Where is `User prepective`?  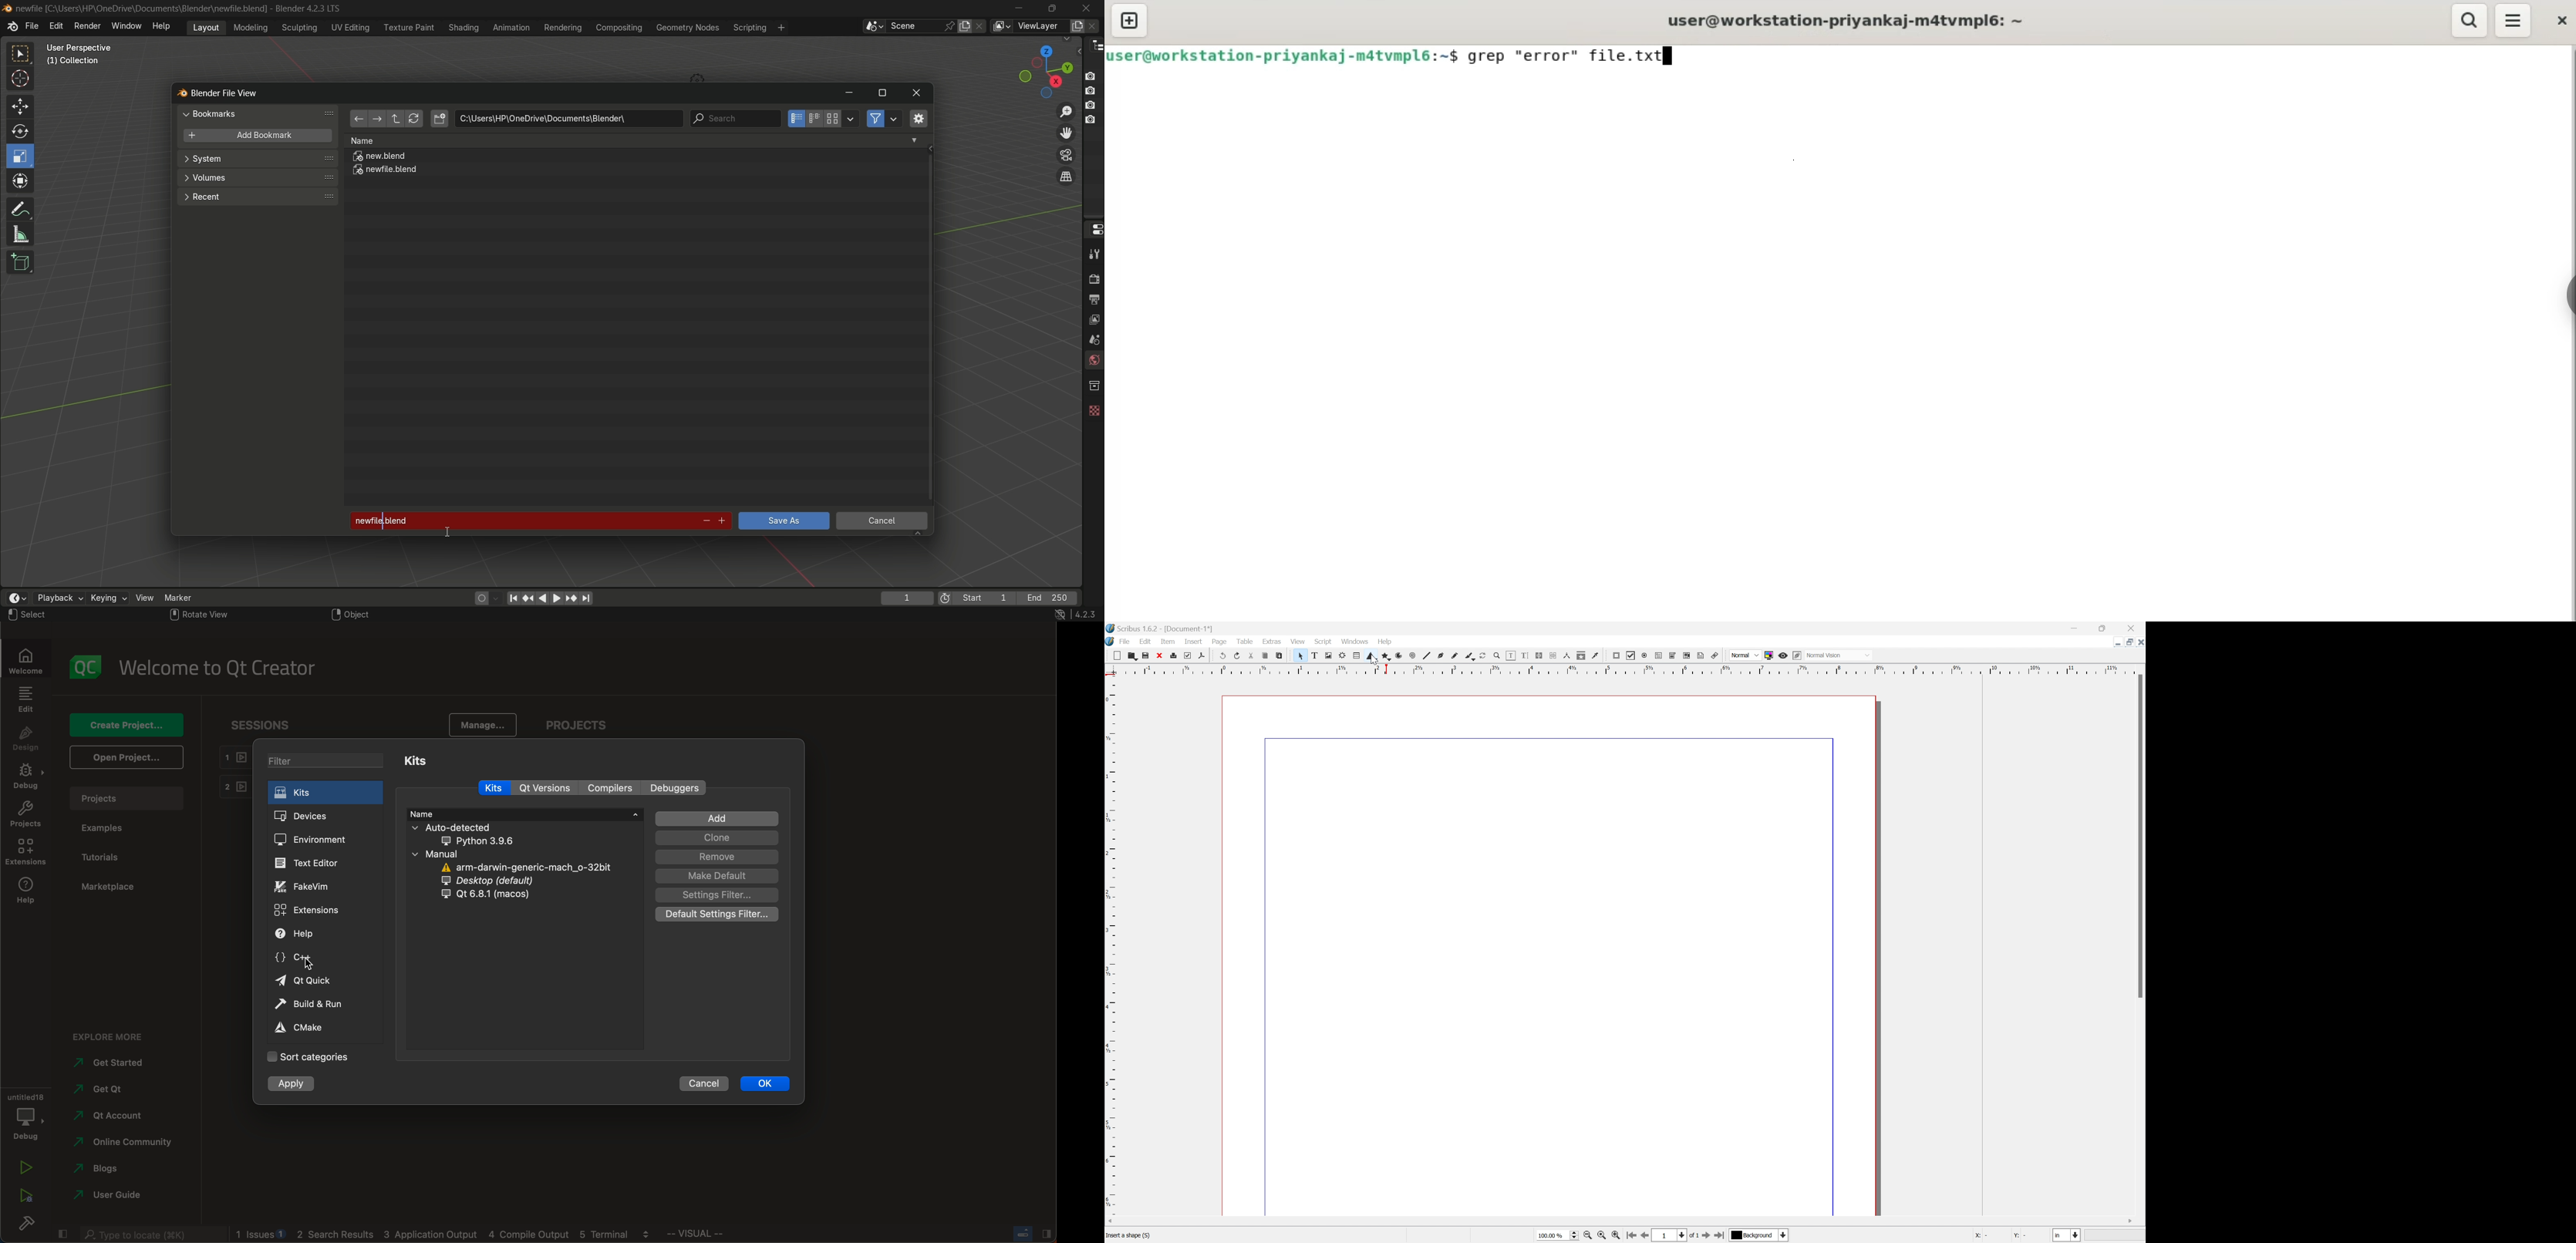 User prepective is located at coordinates (84, 48).